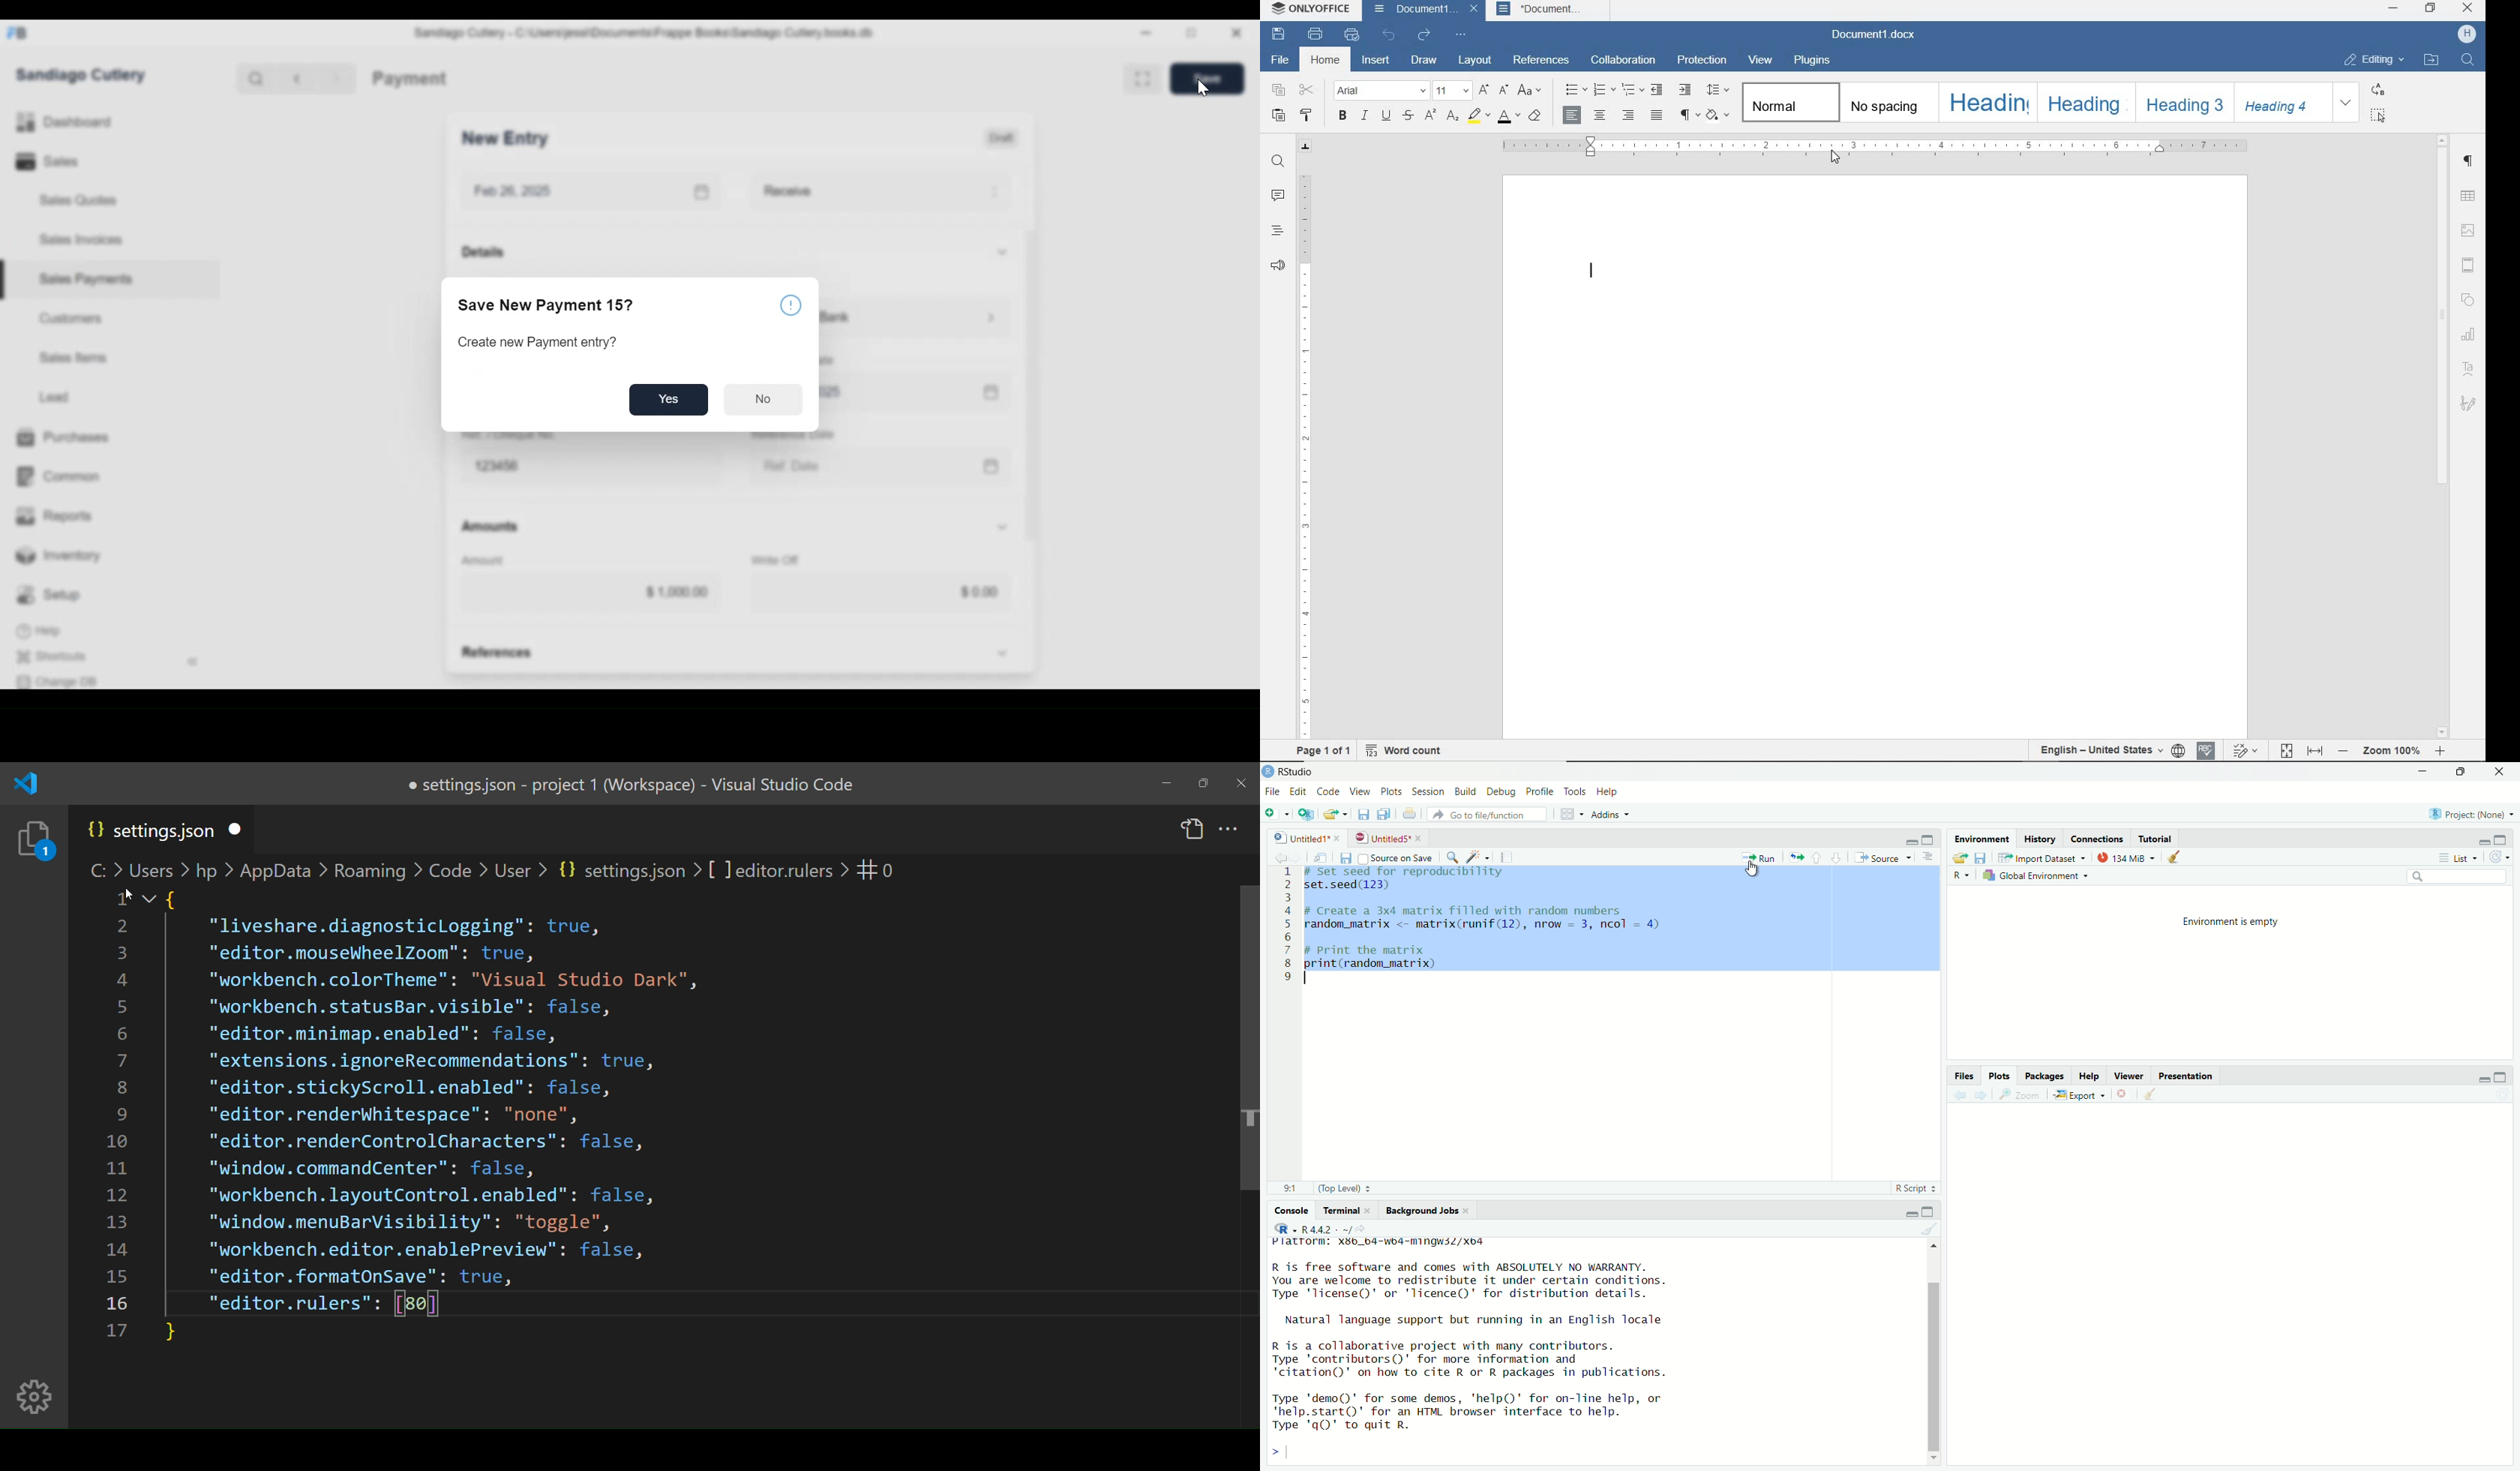  Describe the element at coordinates (2043, 838) in the screenshot. I see `History` at that location.